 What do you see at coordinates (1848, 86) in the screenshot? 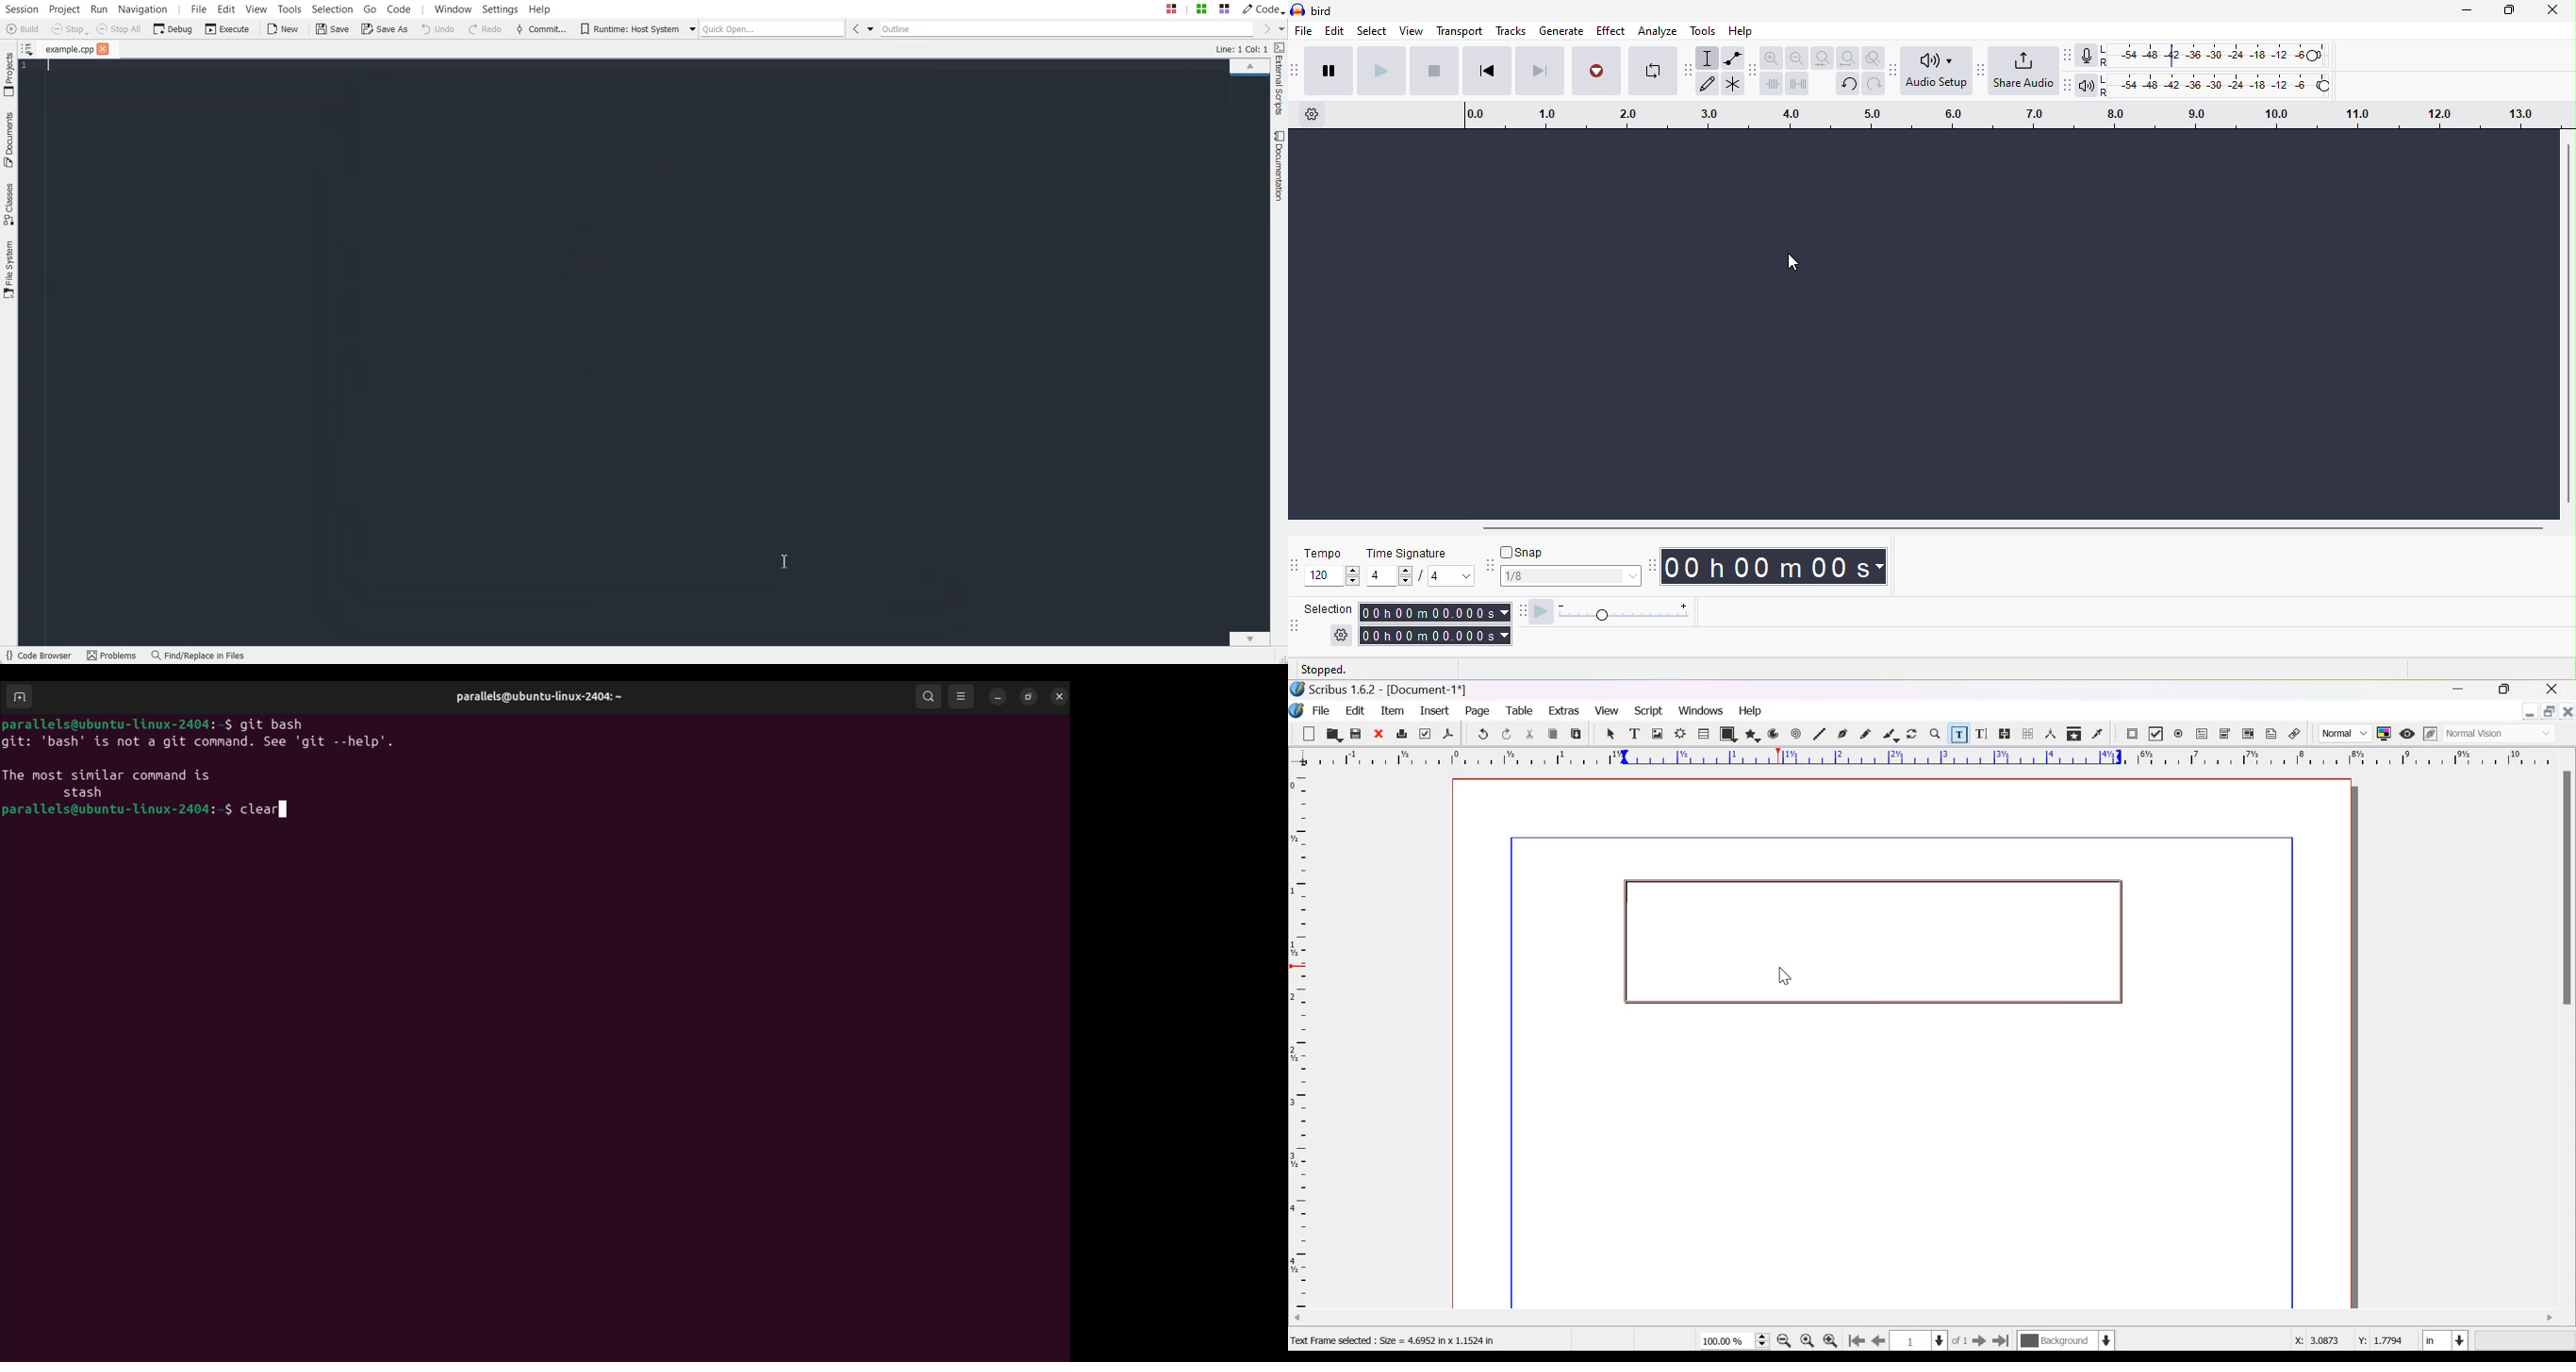
I see `undo` at bounding box center [1848, 86].